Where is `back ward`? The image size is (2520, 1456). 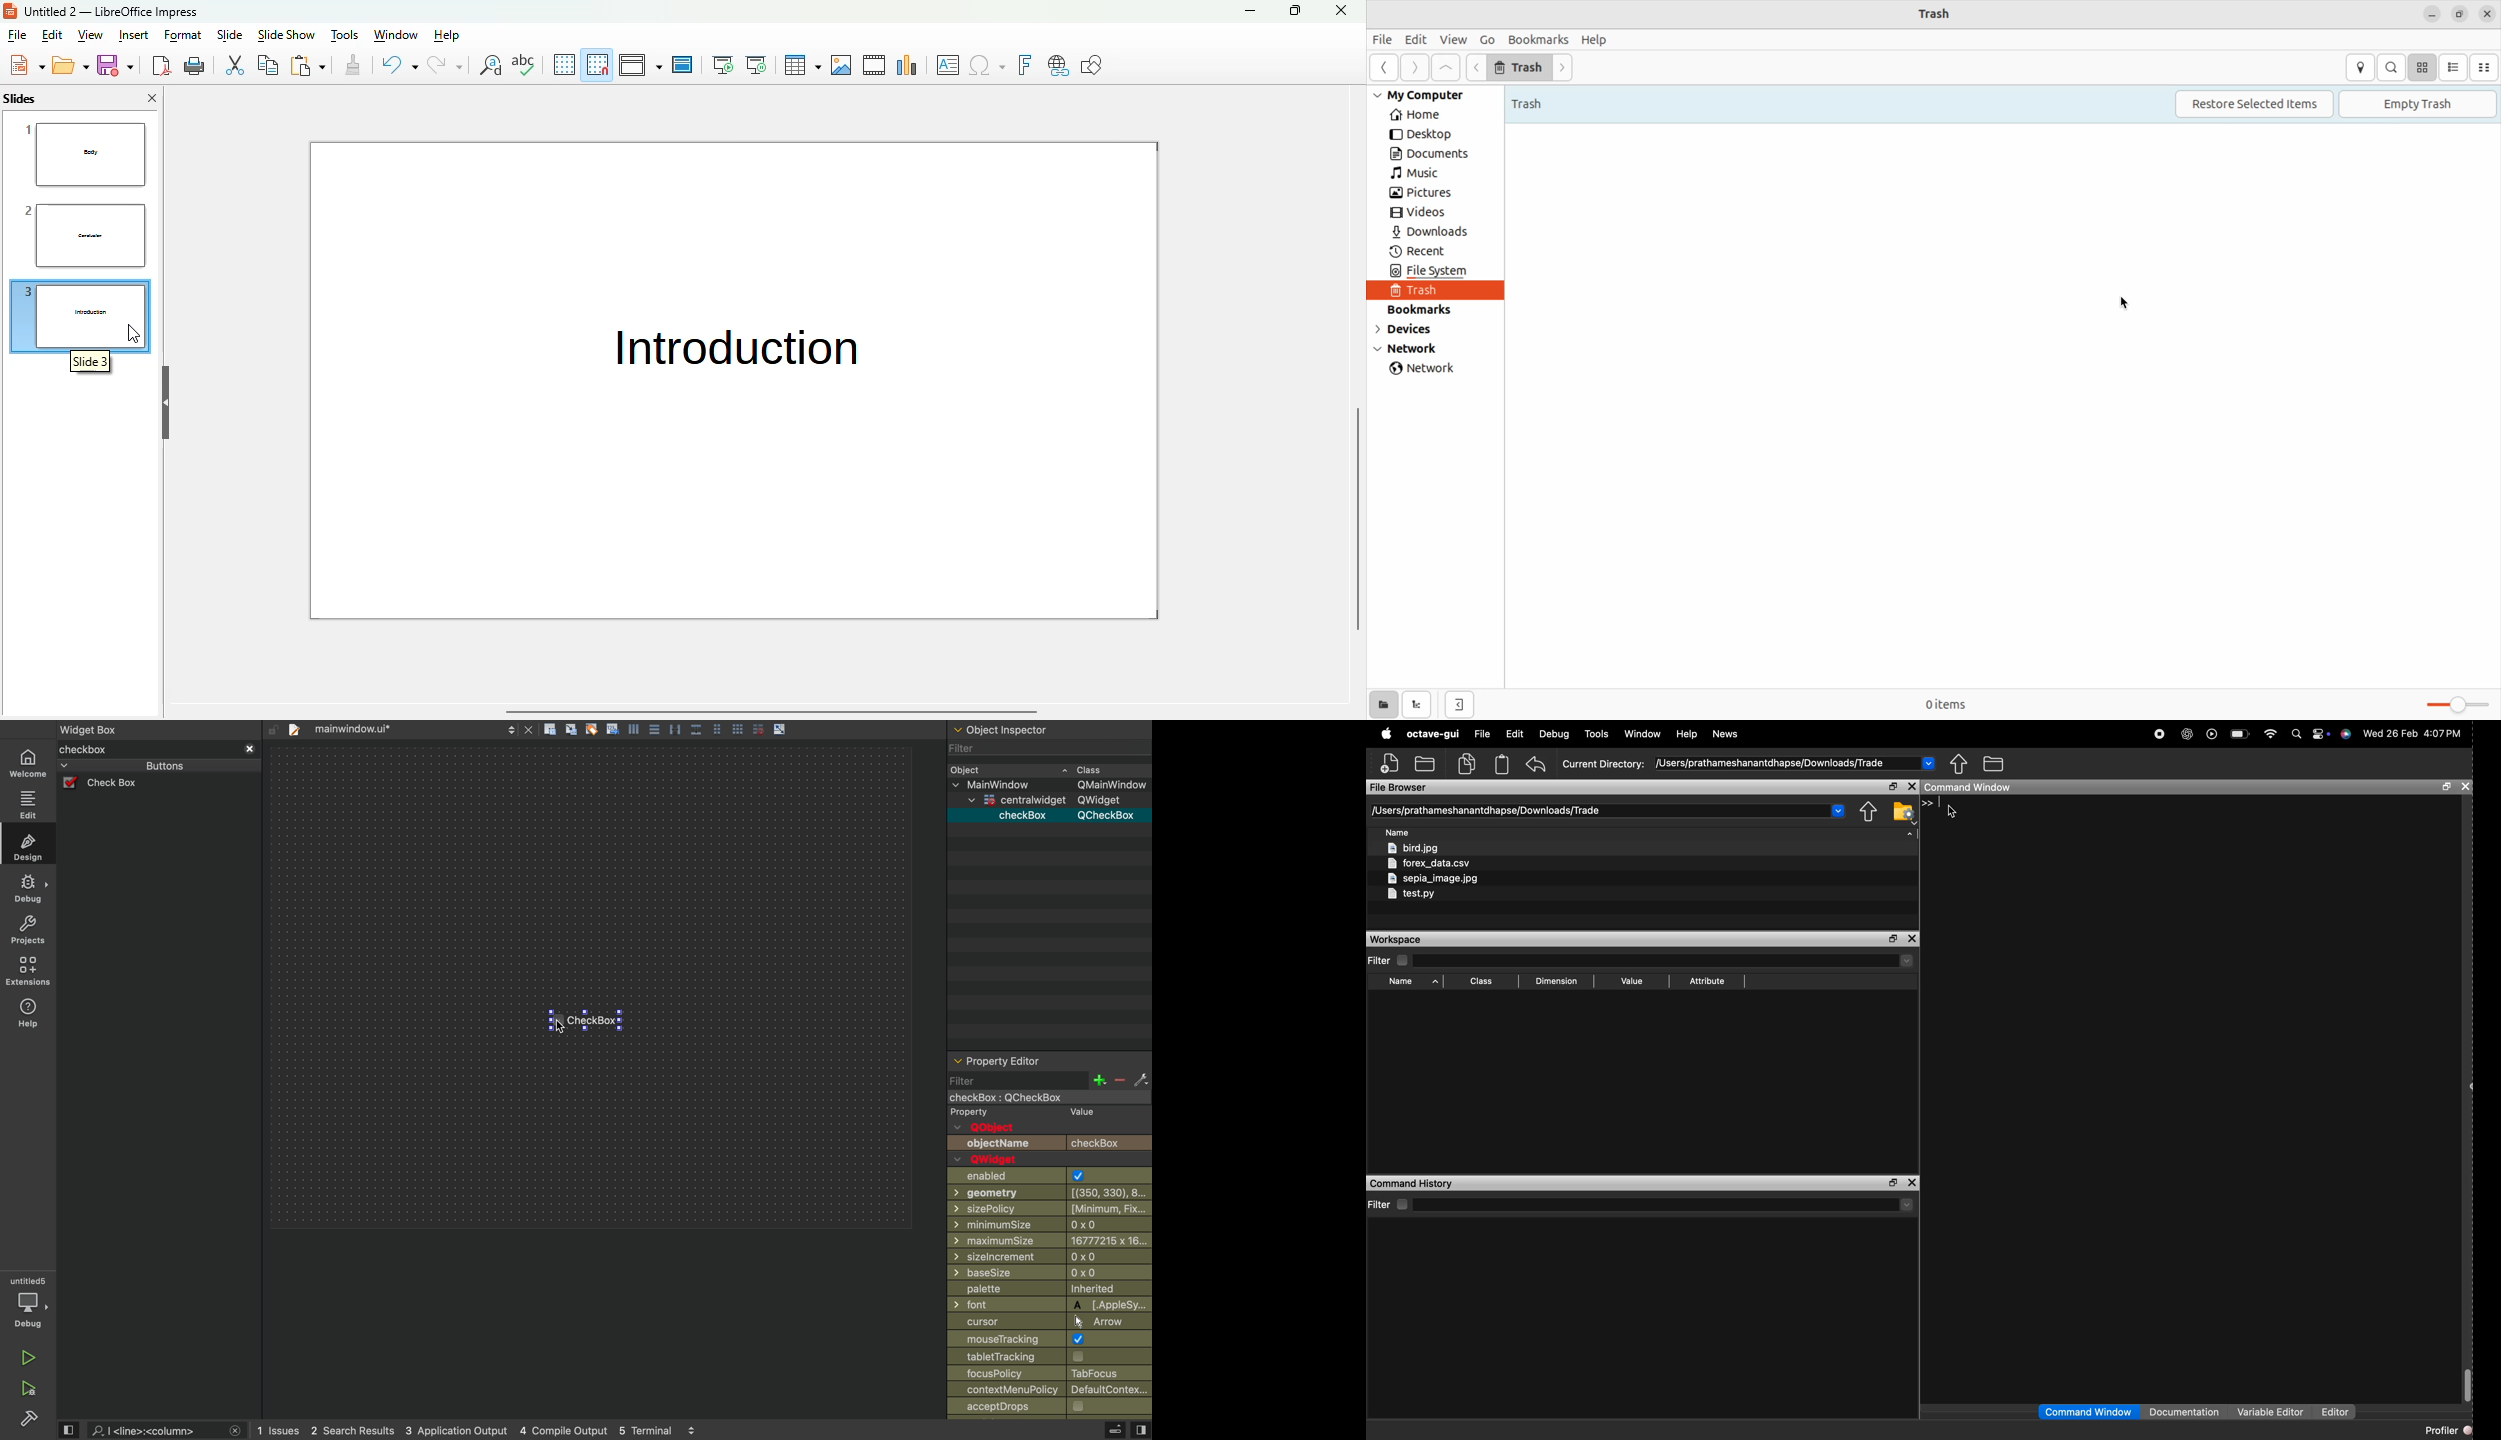 back ward is located at coordinates (1385, 69).